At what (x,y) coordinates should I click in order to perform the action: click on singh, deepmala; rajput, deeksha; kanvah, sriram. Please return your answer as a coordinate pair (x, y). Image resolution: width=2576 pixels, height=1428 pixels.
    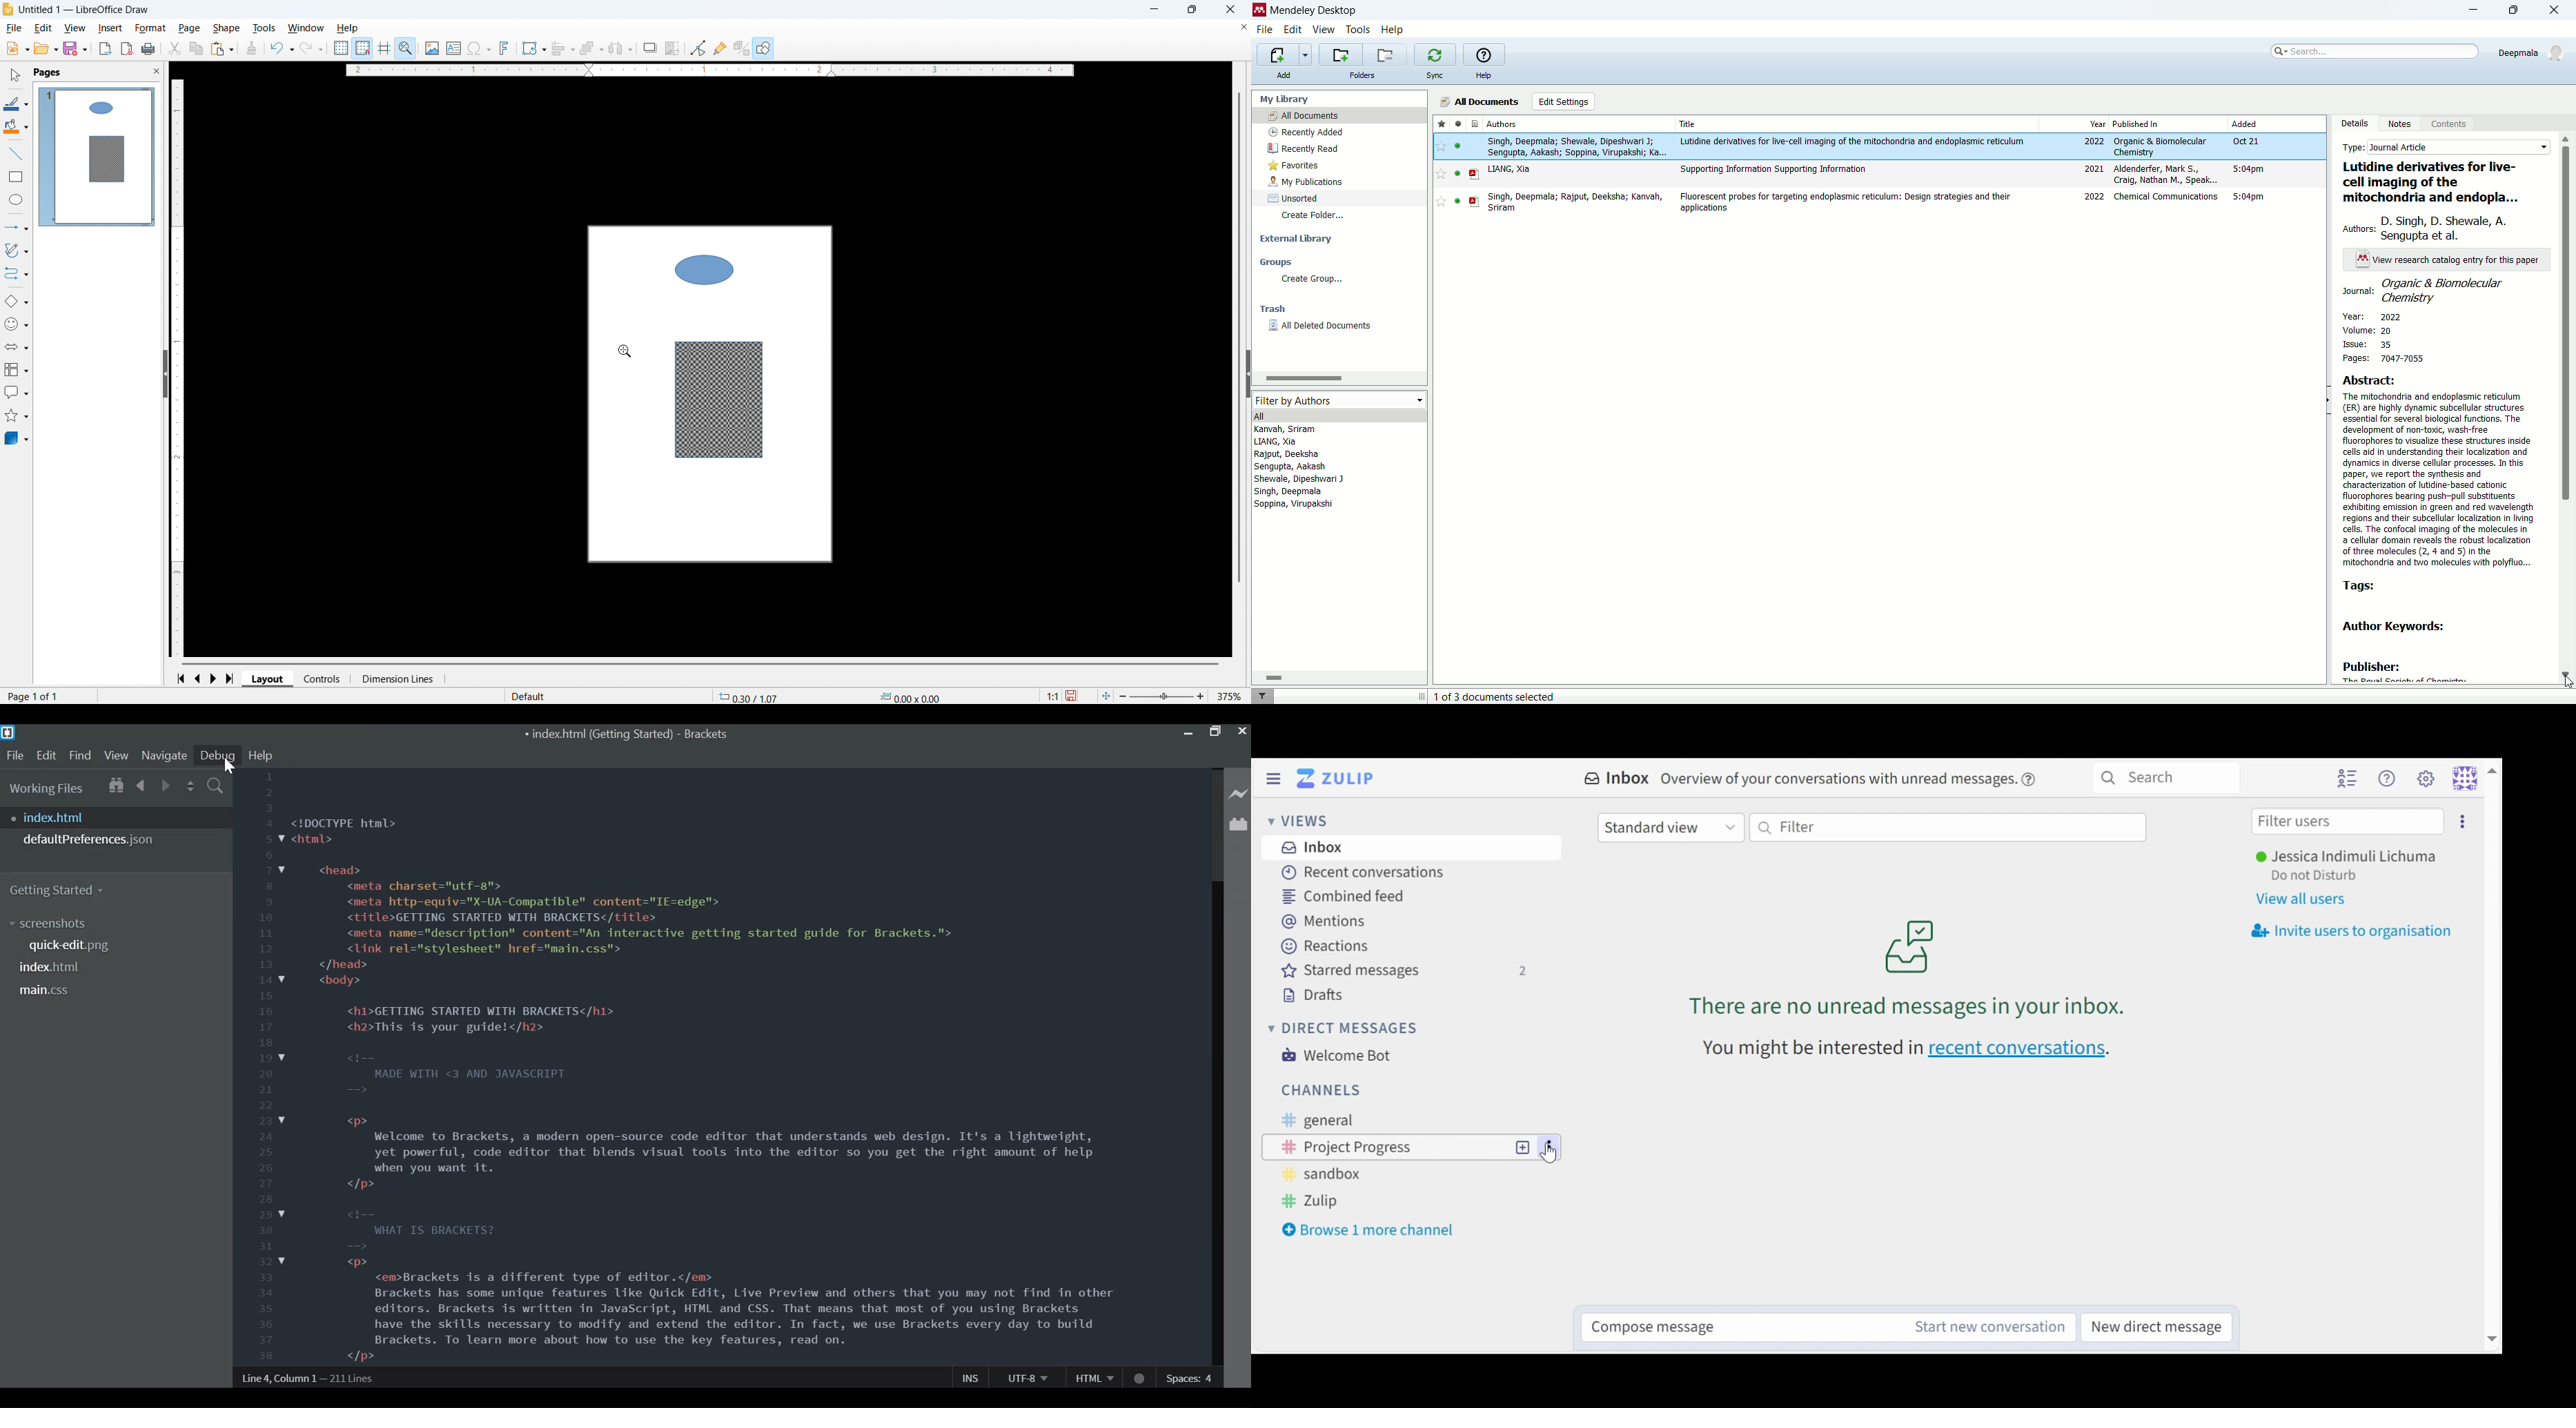
    Looking at the image, I should click on (1576, 202).